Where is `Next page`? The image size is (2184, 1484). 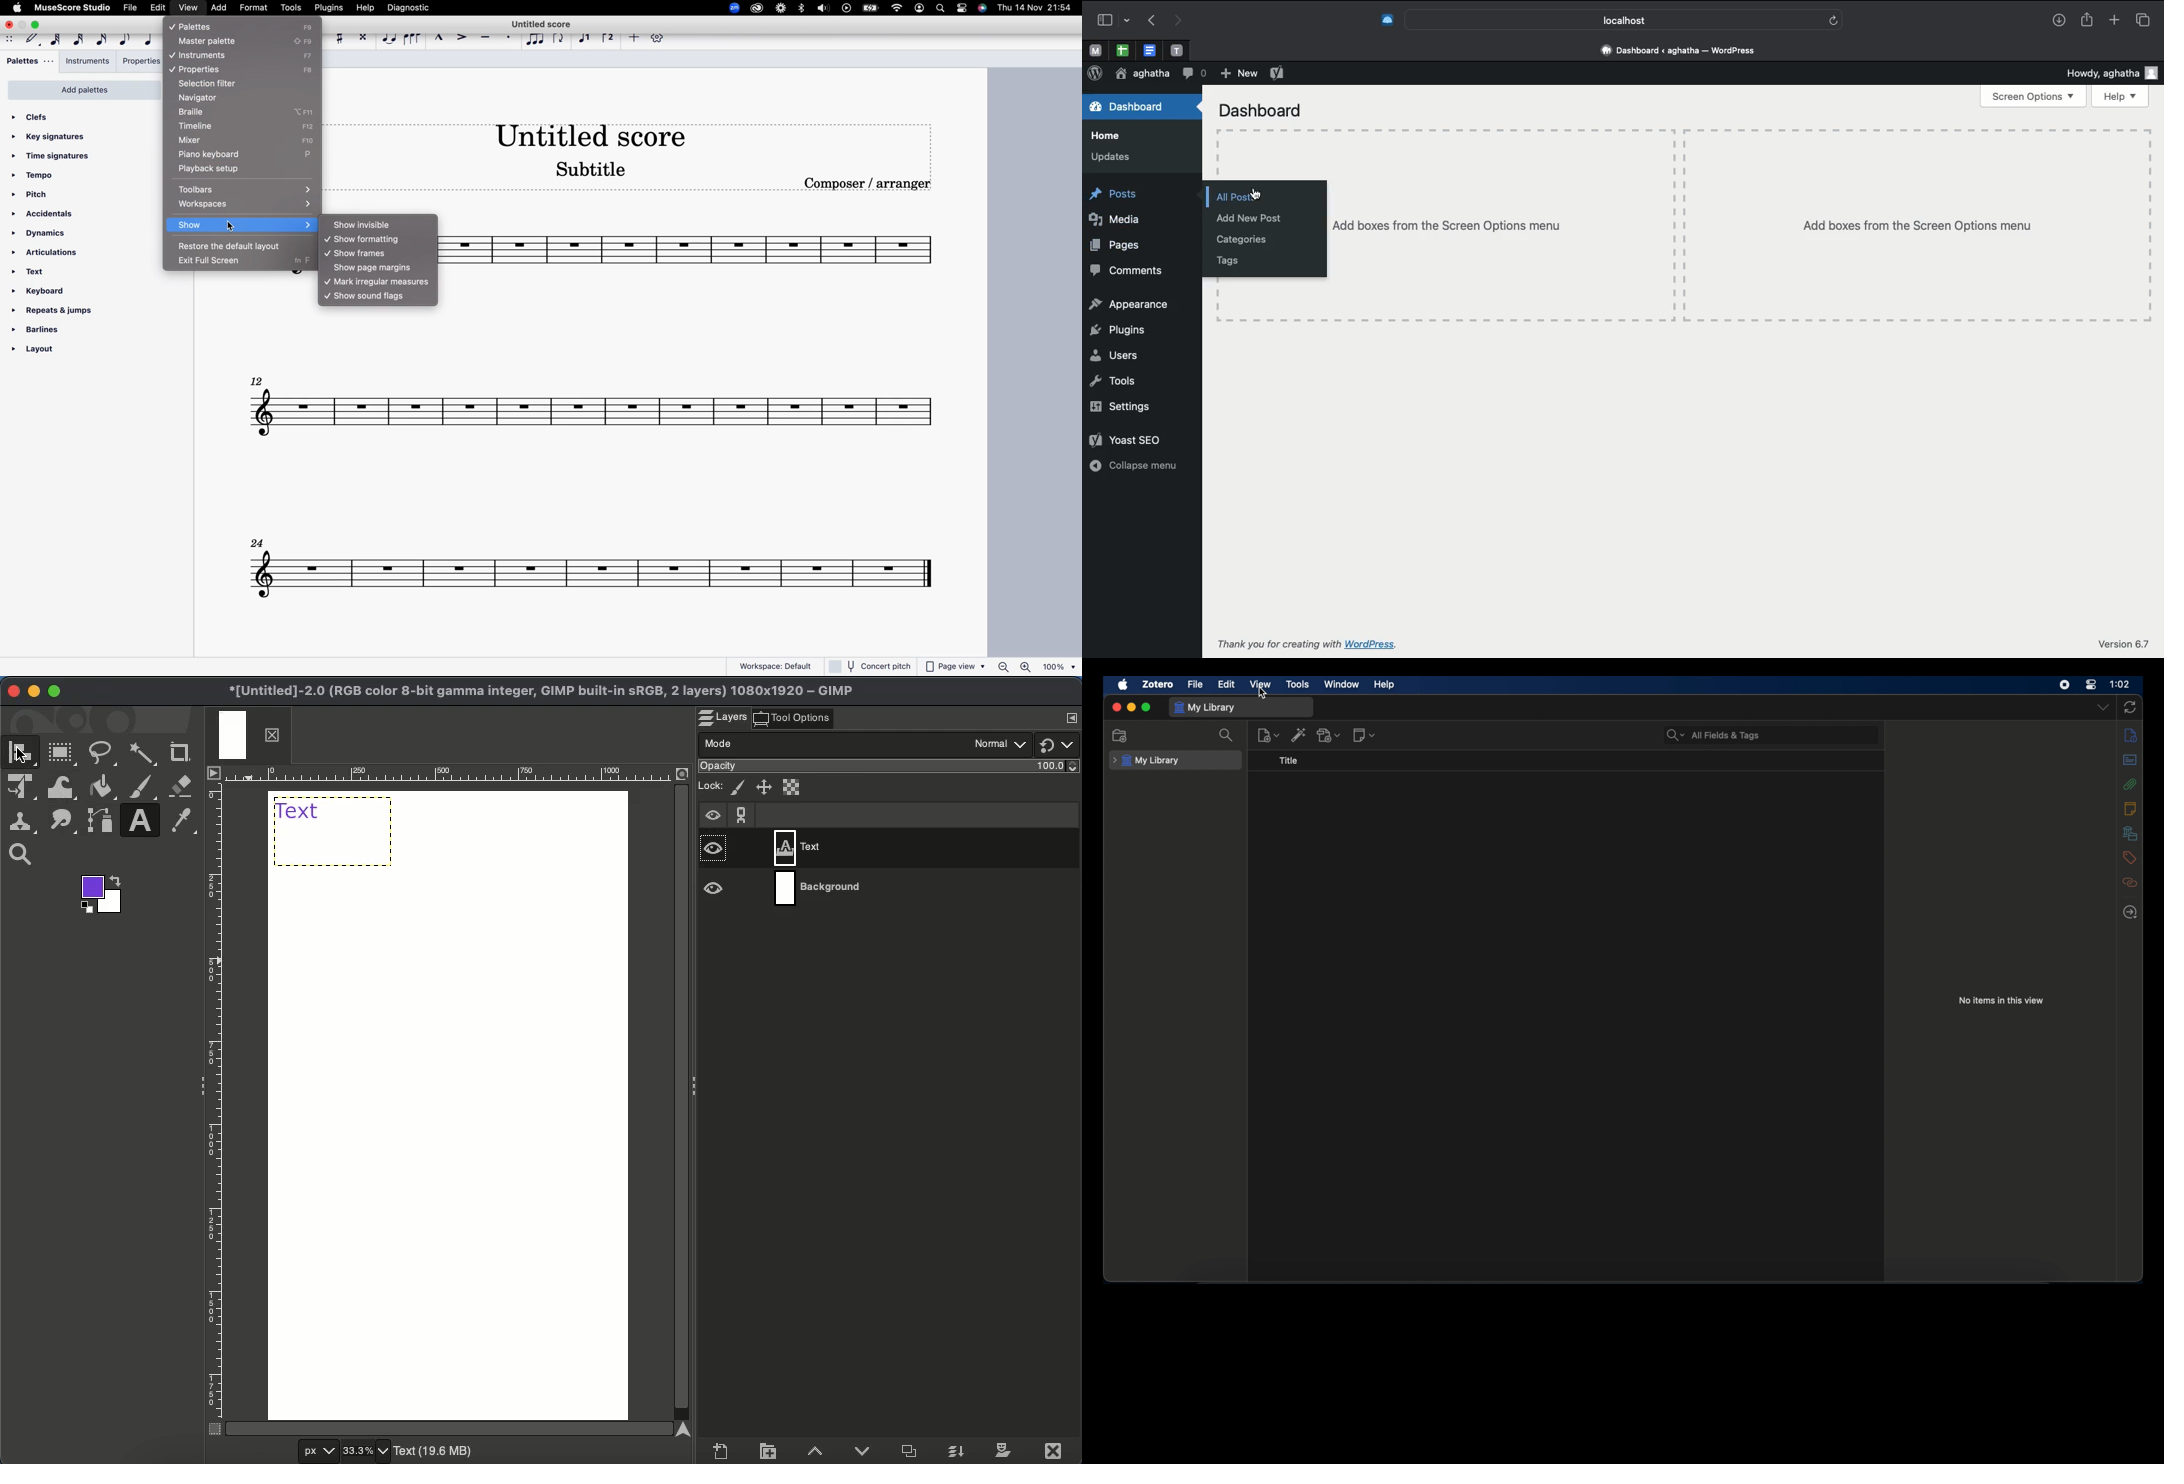 Next page is located at coordinates (1176, 22).